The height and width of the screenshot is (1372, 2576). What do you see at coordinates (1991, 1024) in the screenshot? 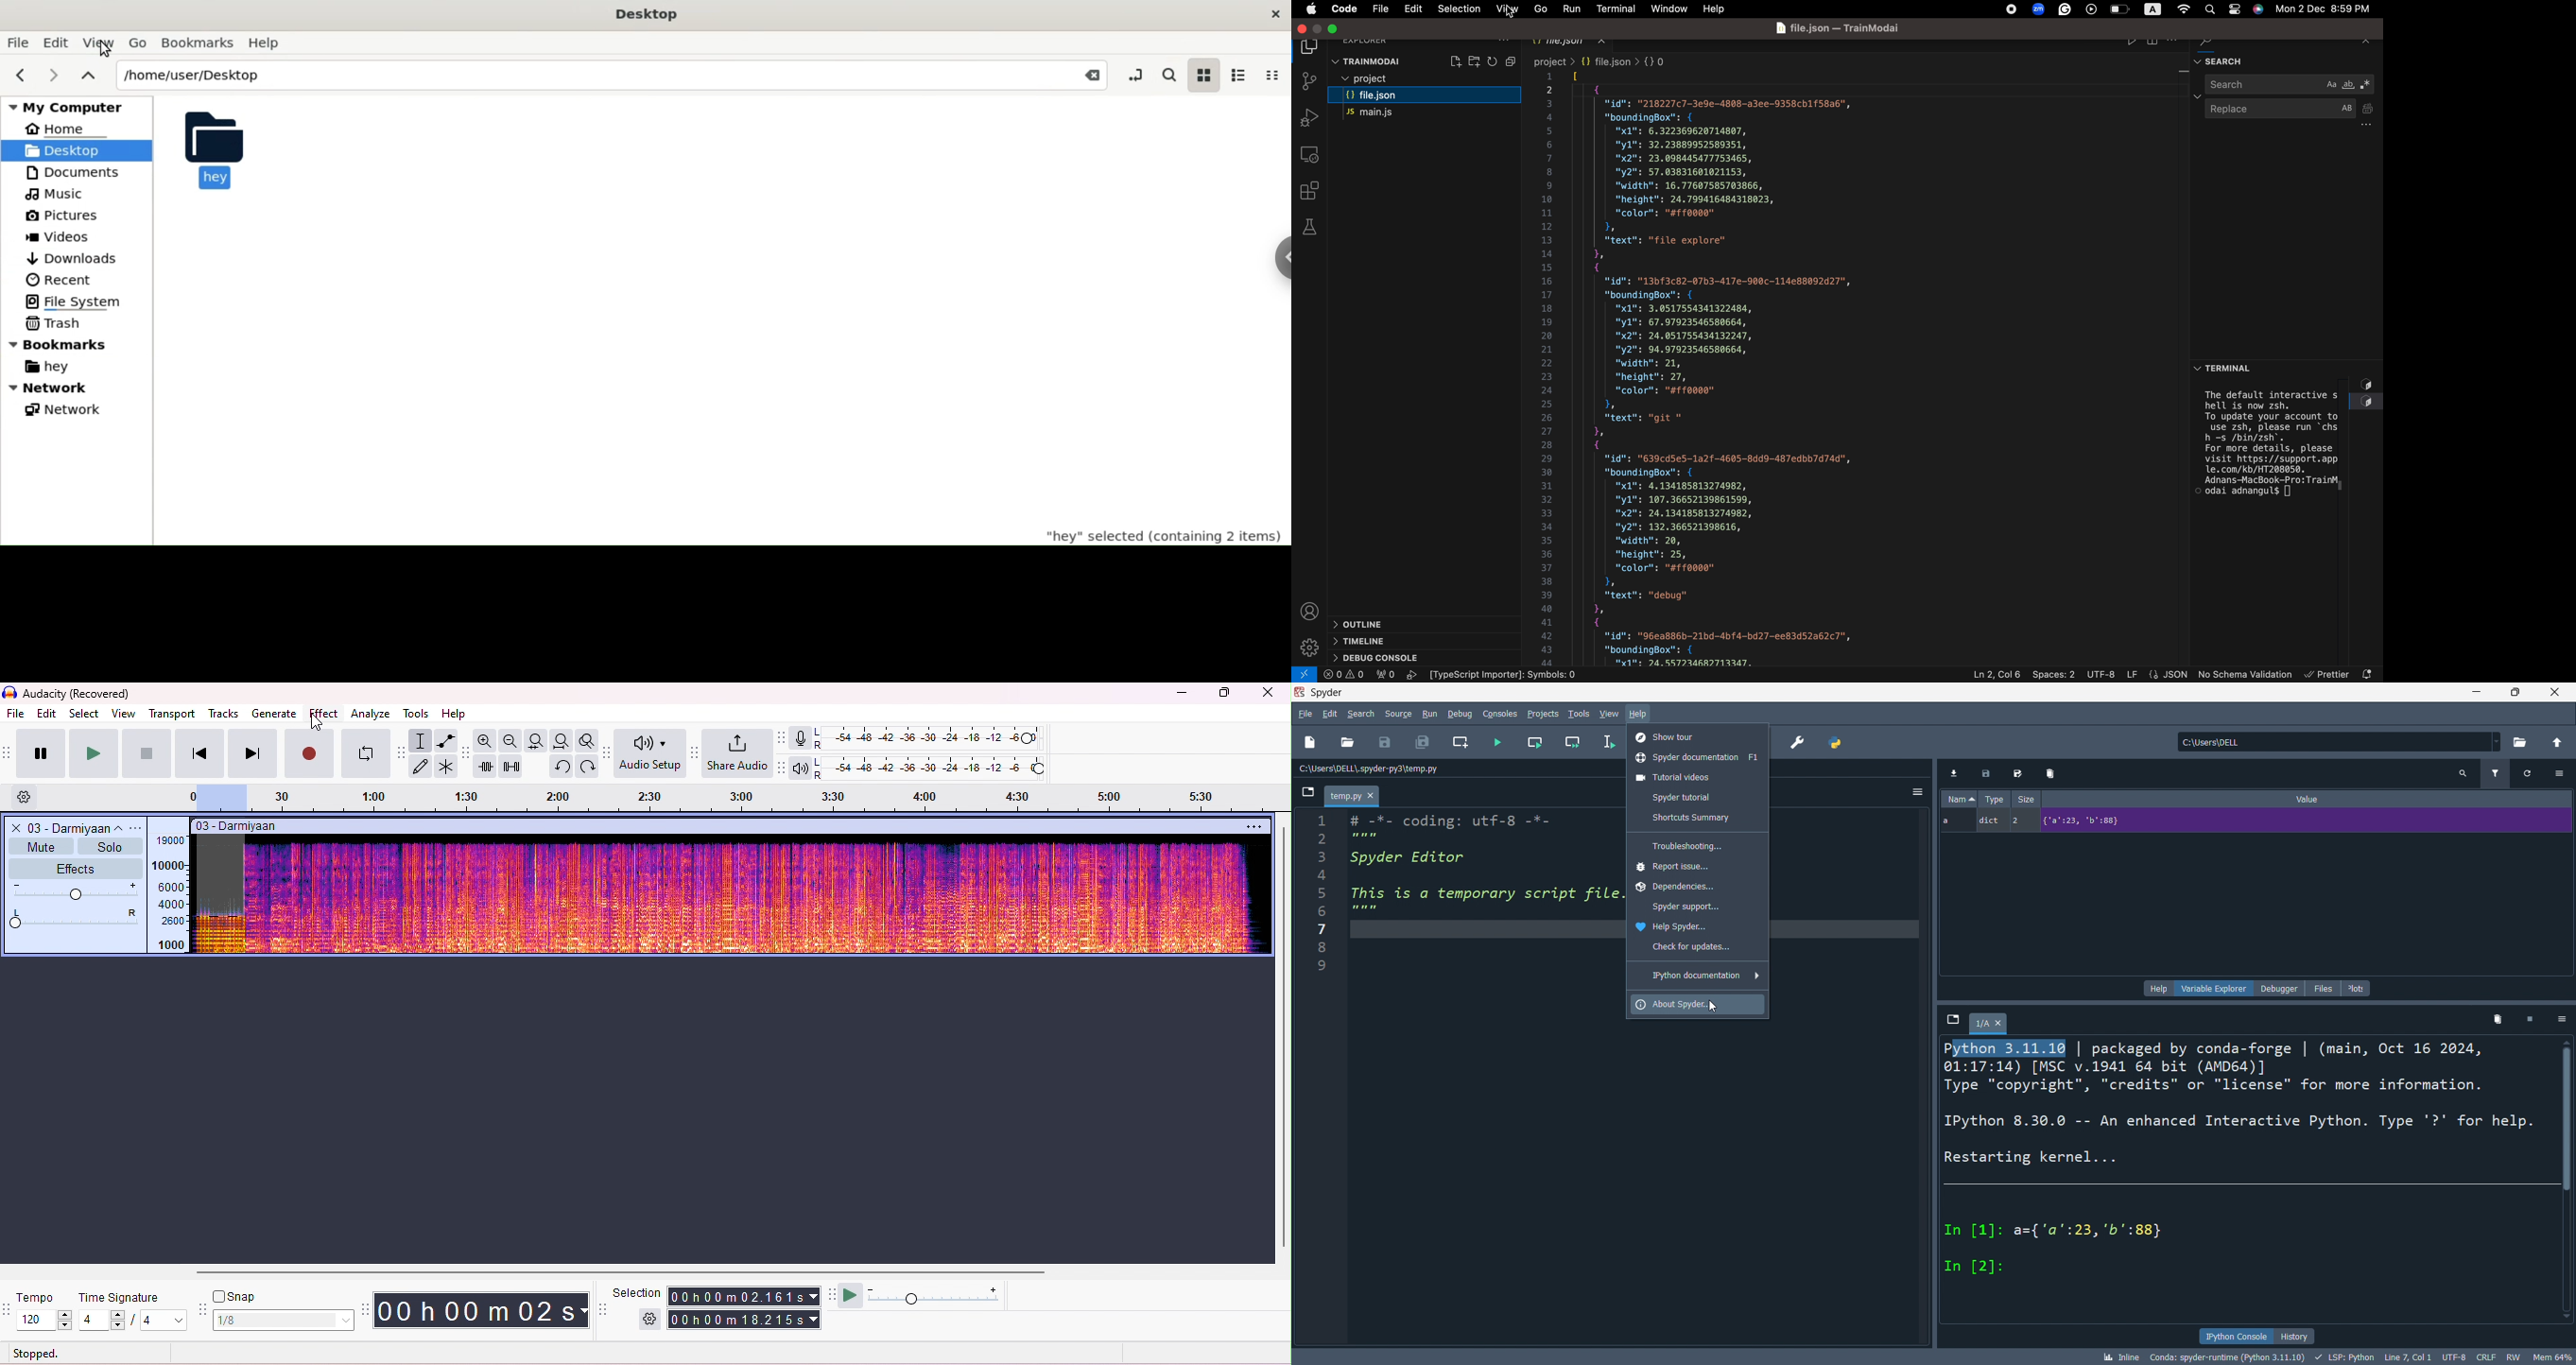
I see `1/A` at bounding box center [1991, 1024].